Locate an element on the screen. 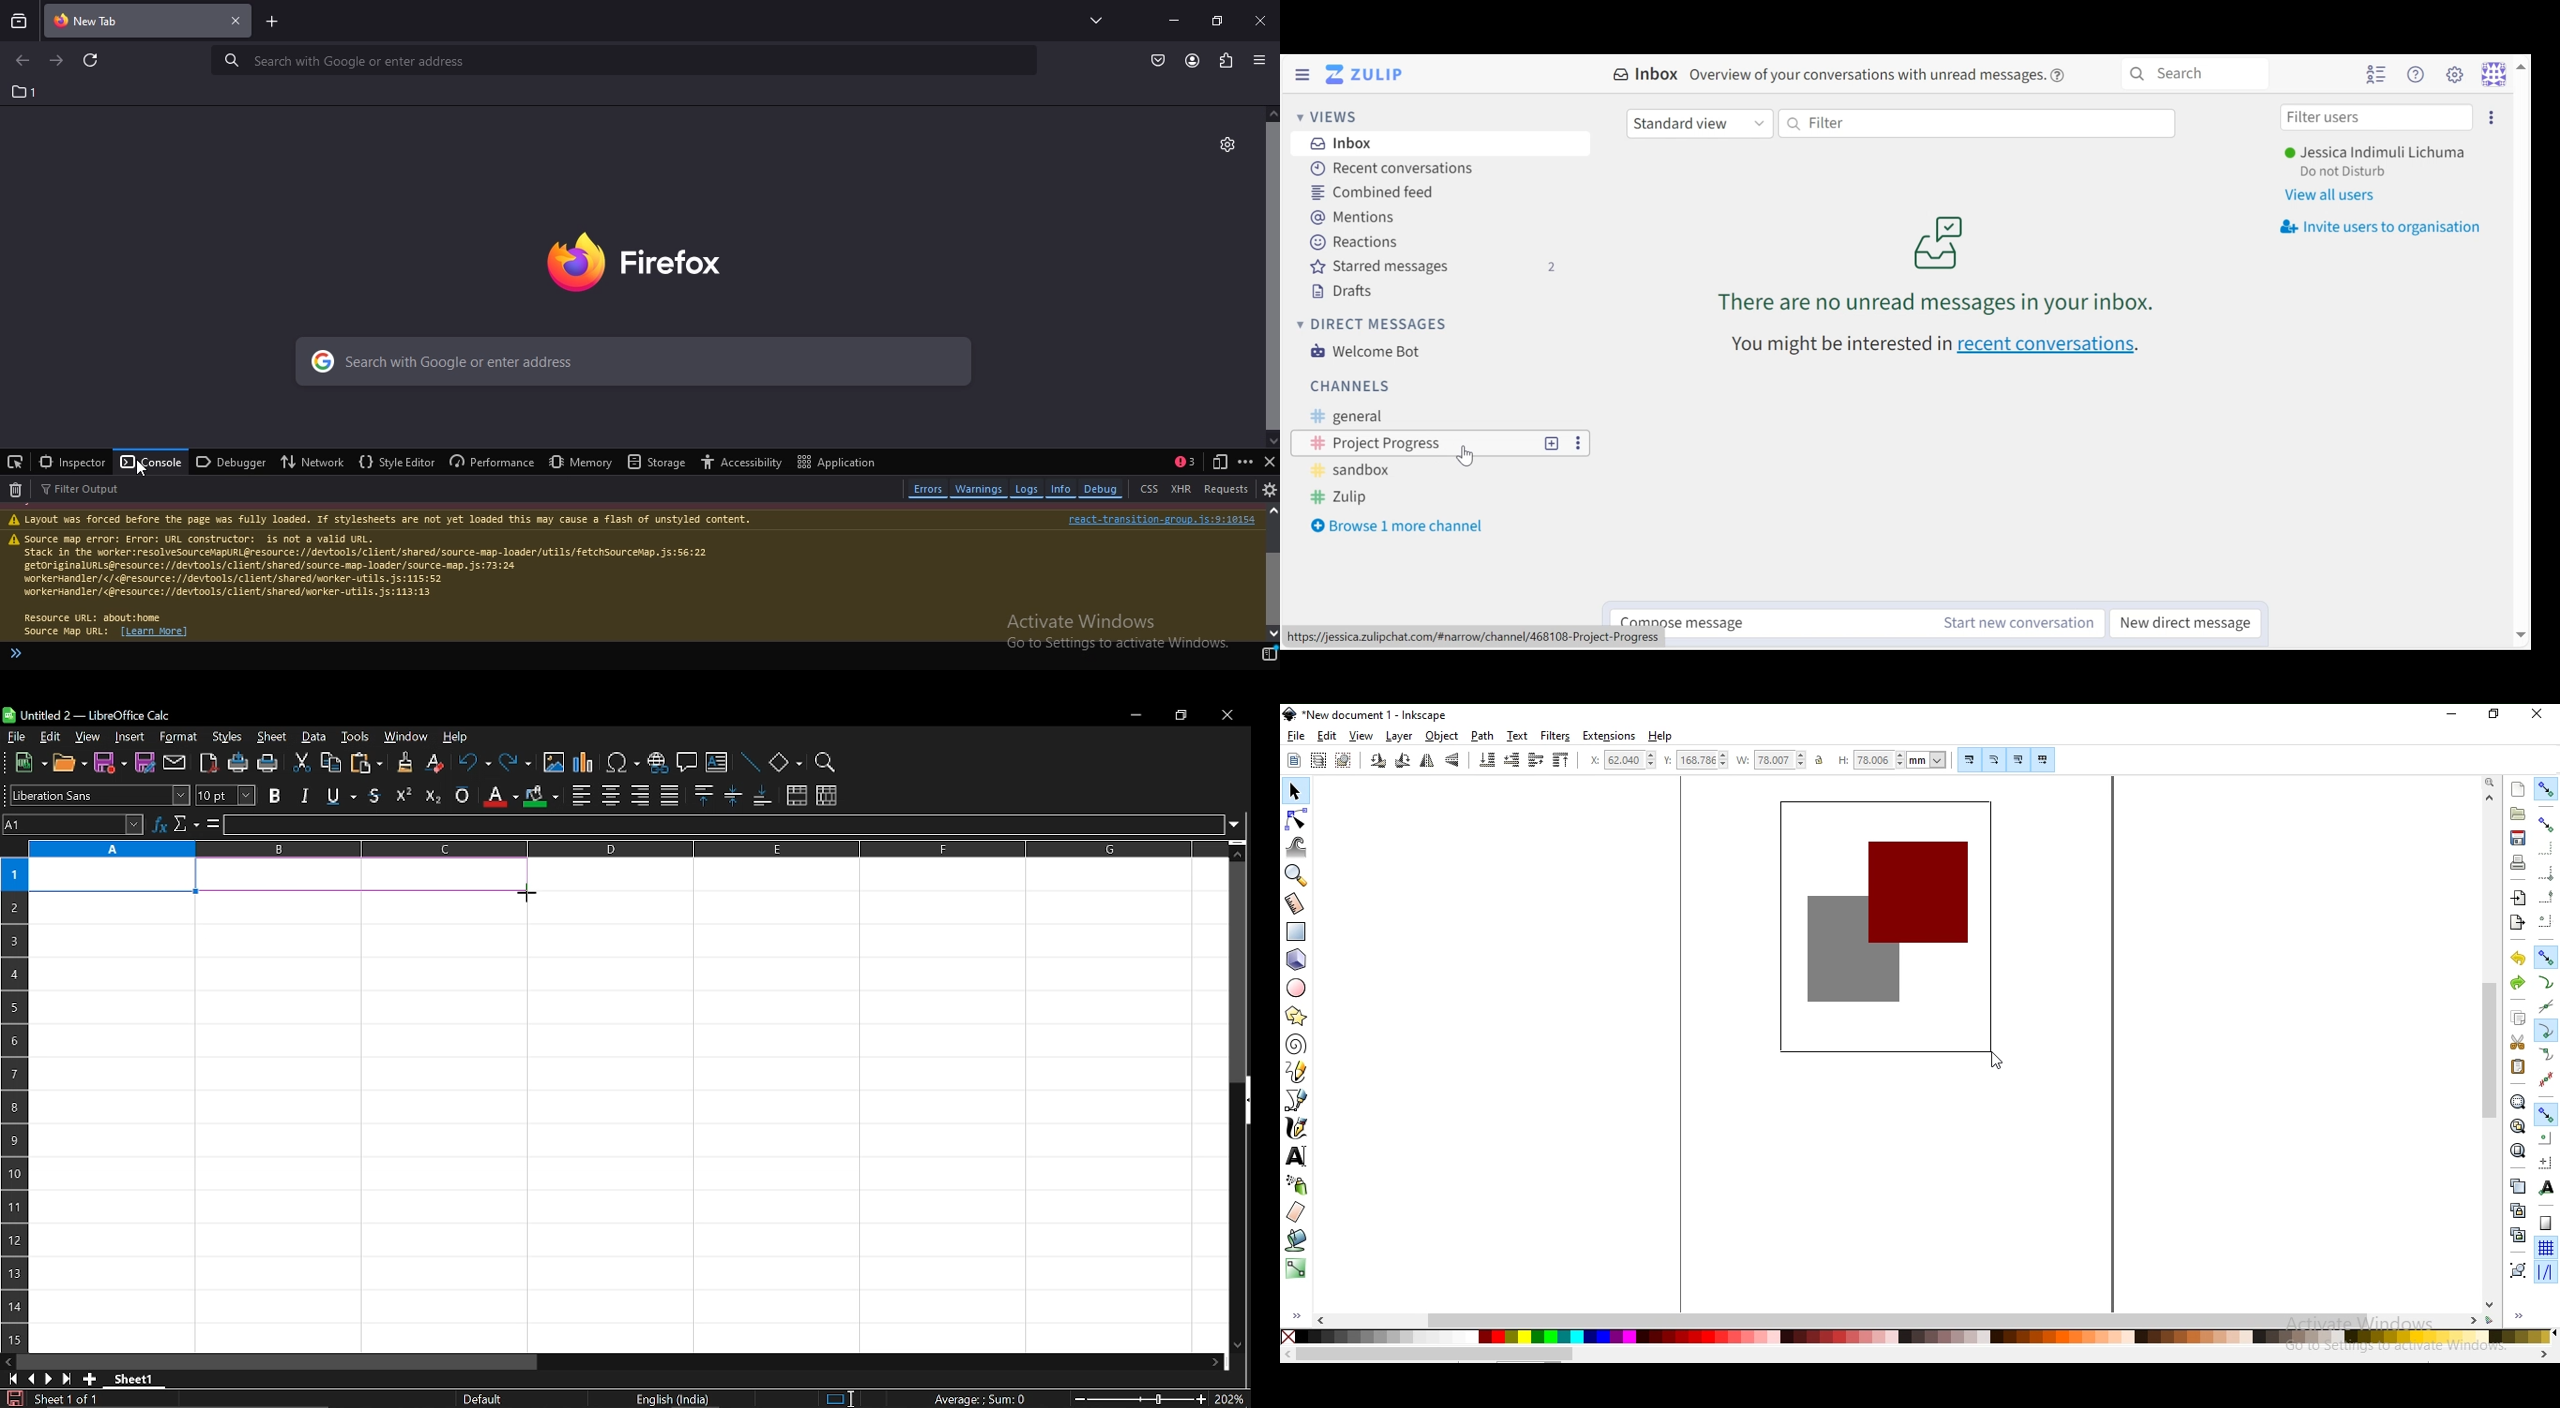 The height and width of the screenshot is (1428, 2576). scale radii of rounded corners is located at coordinates (1995, 759).